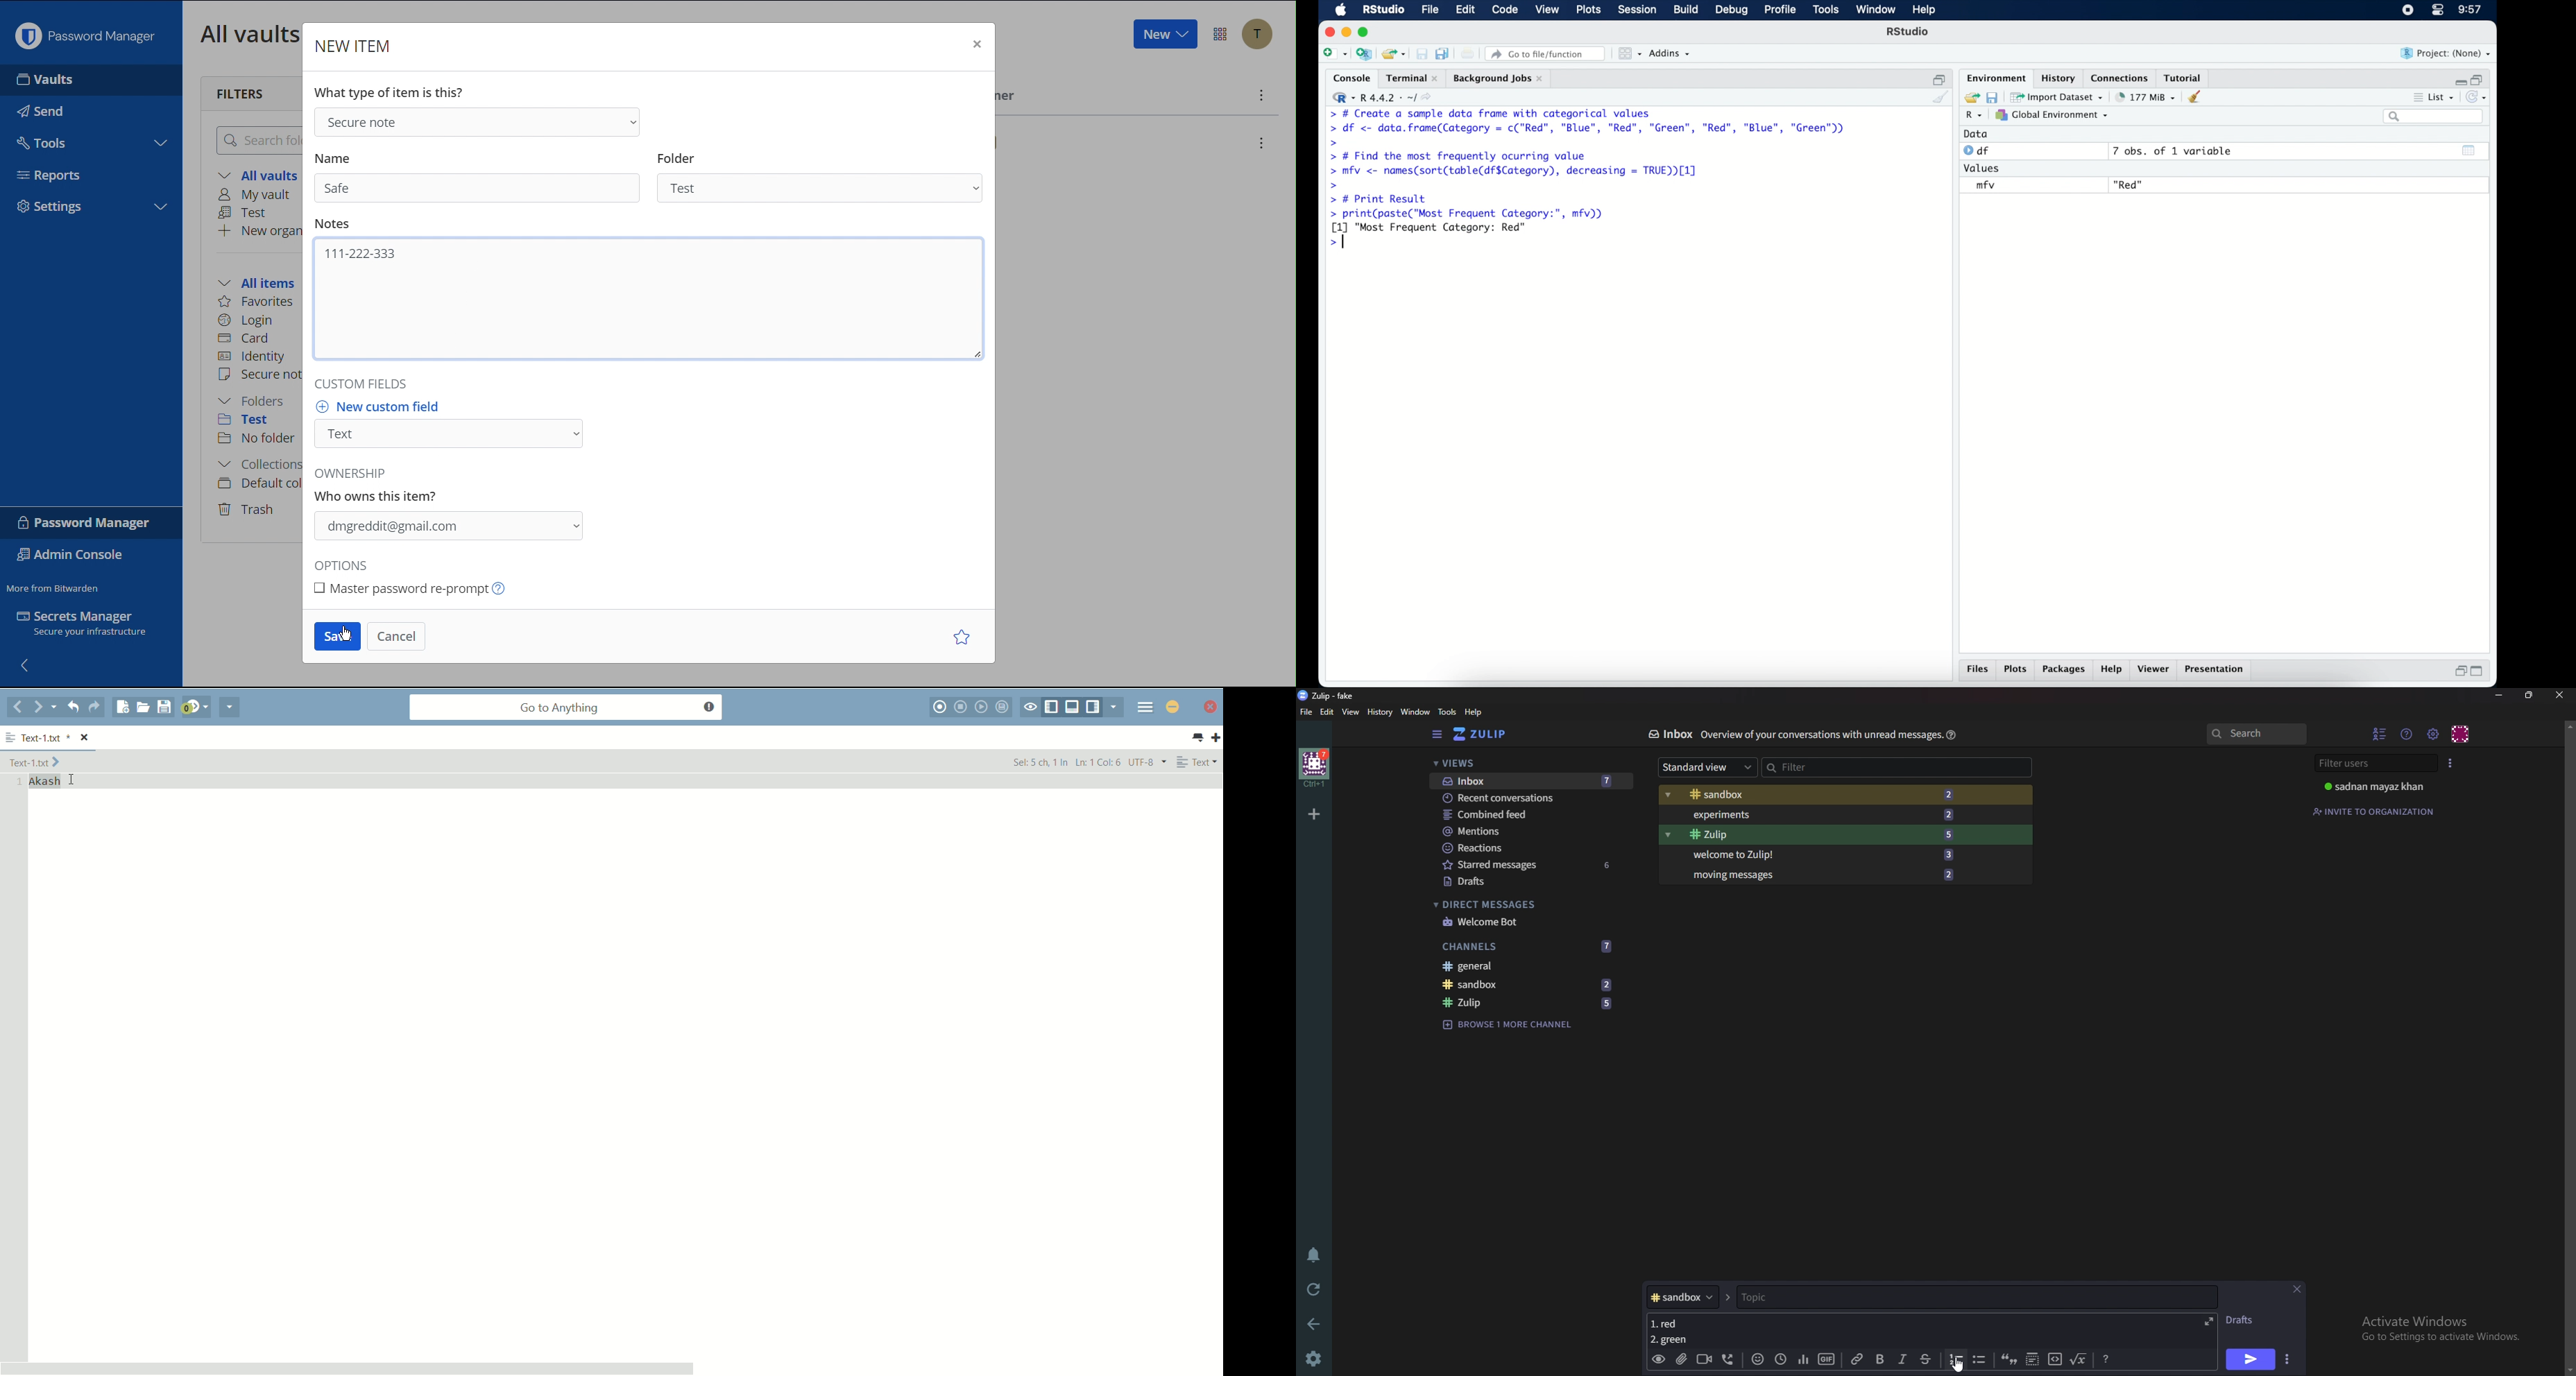 Image resolution: width=2576 pixels, height=1400 pixels. Describe the element at coordinates (2374, 763) in the screenshot. I see `Filter users` at that location.